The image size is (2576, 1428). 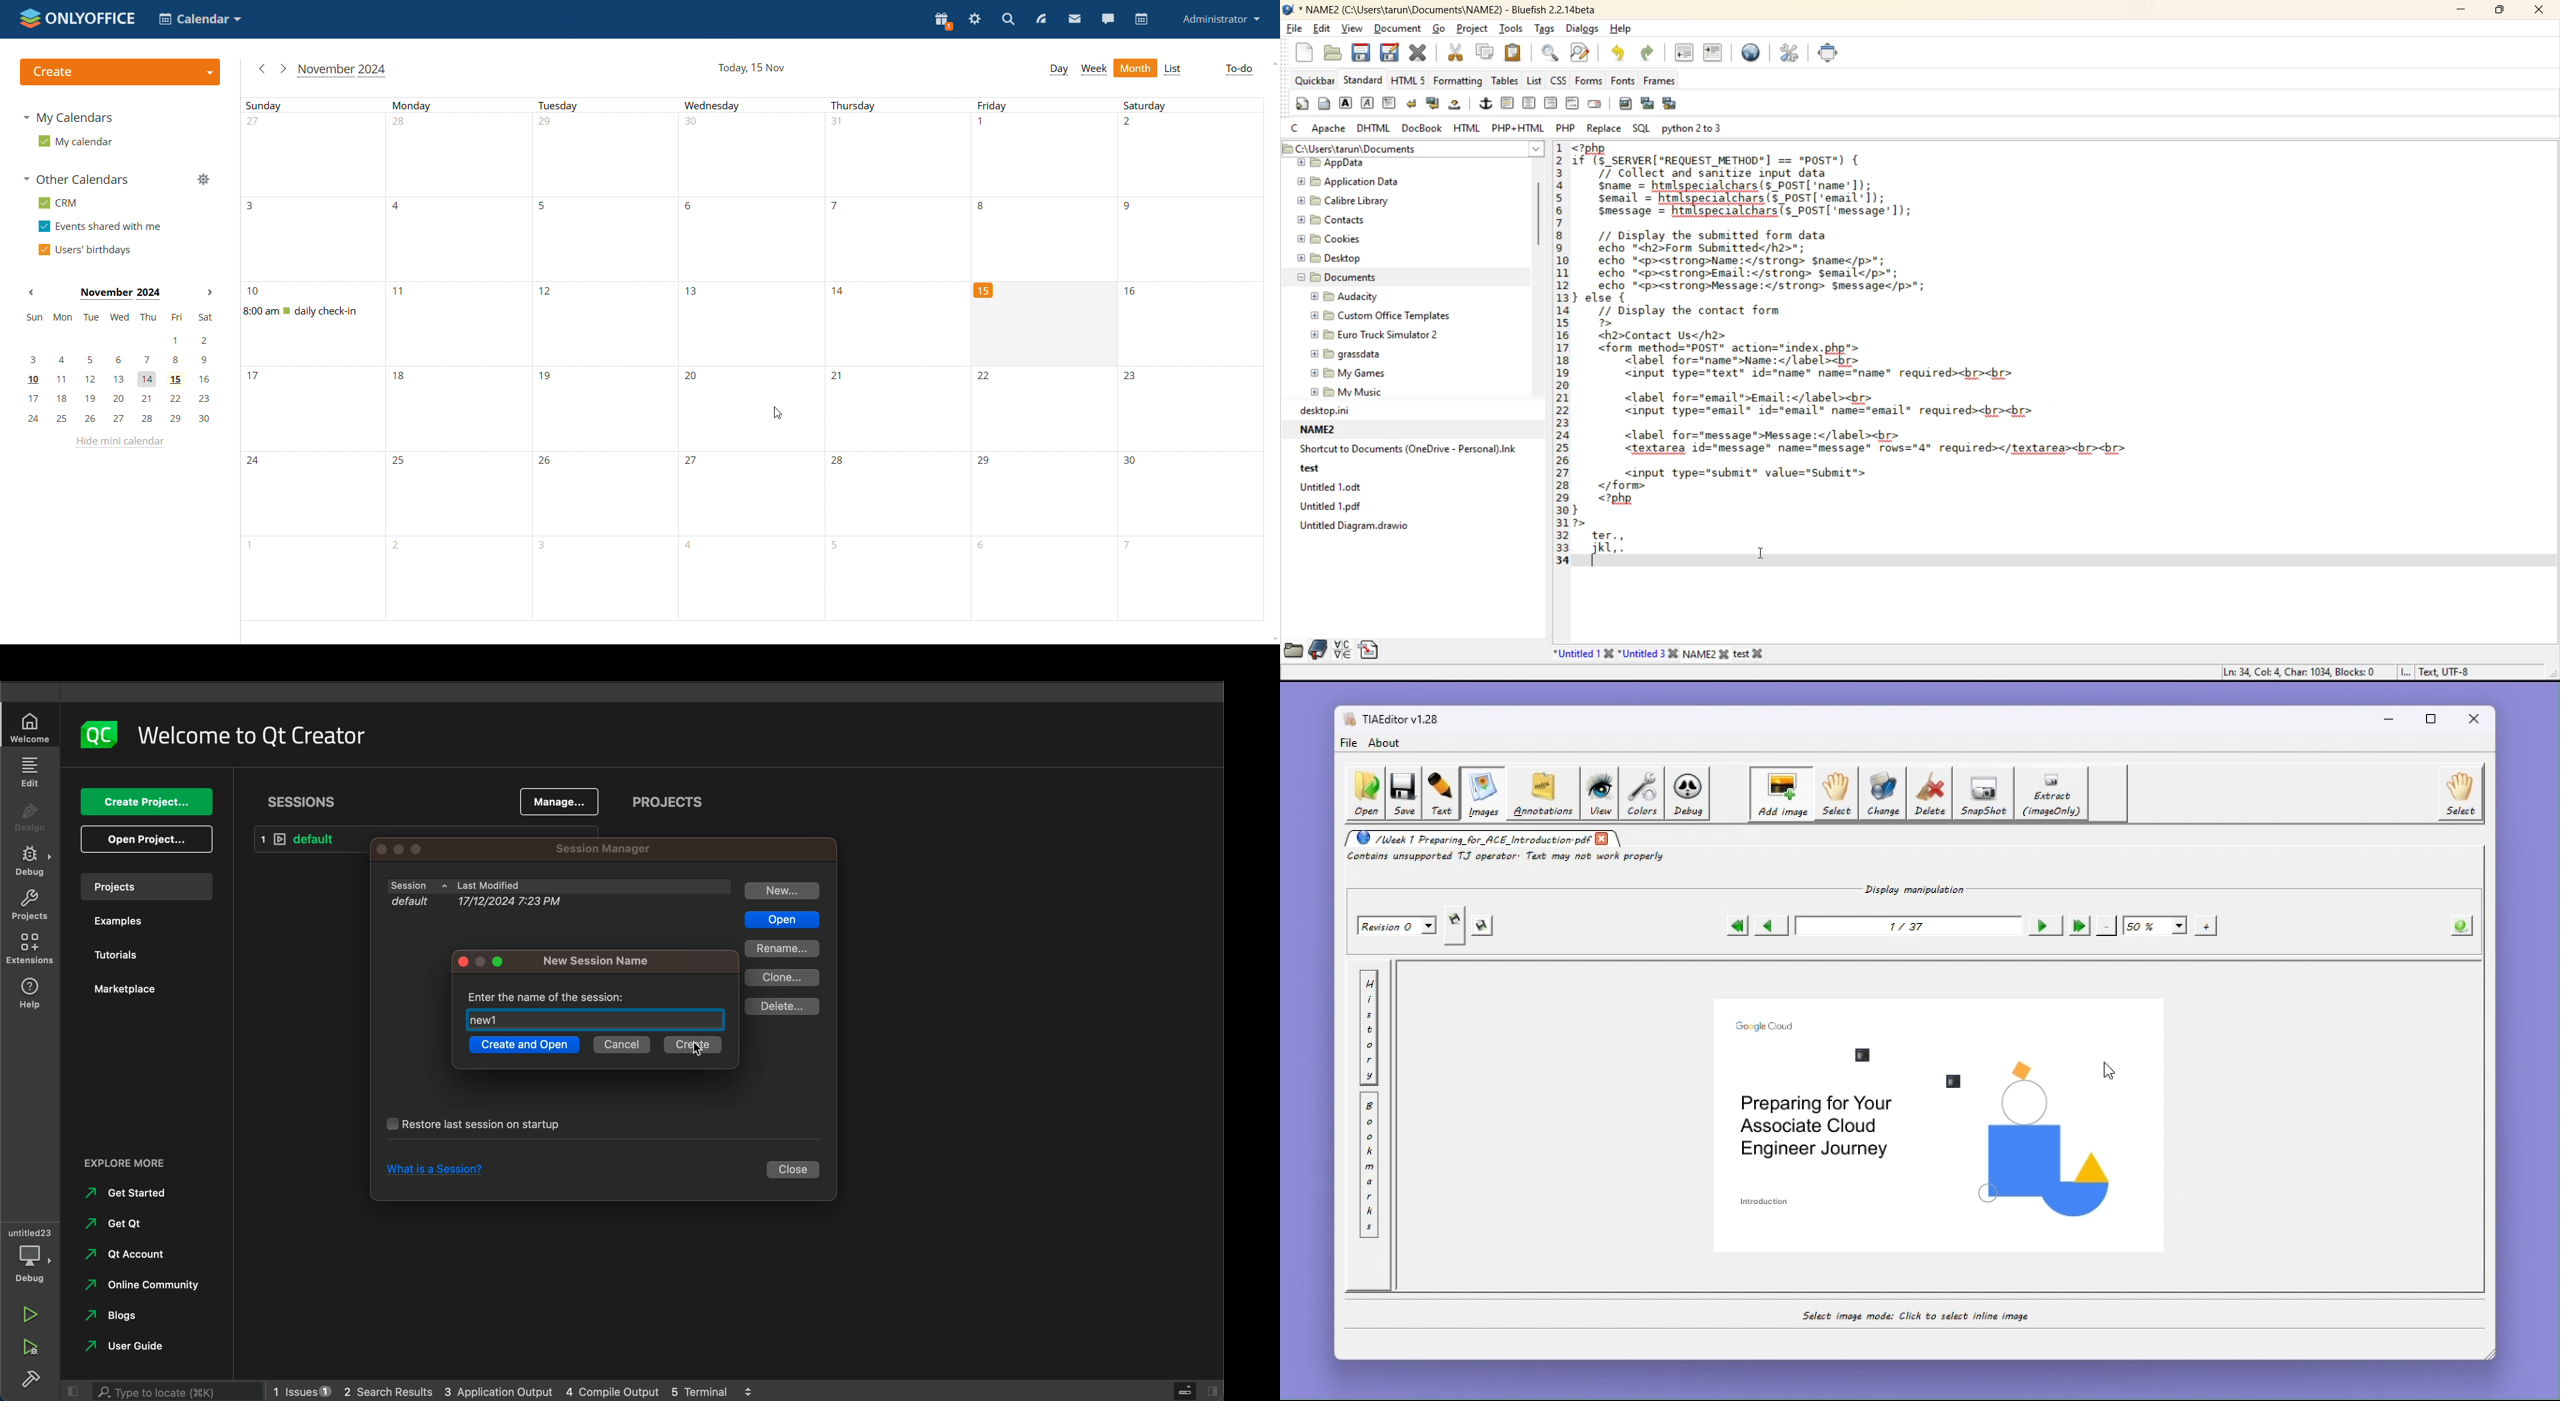 I want to click on tools, so click(x=1512, y=29).